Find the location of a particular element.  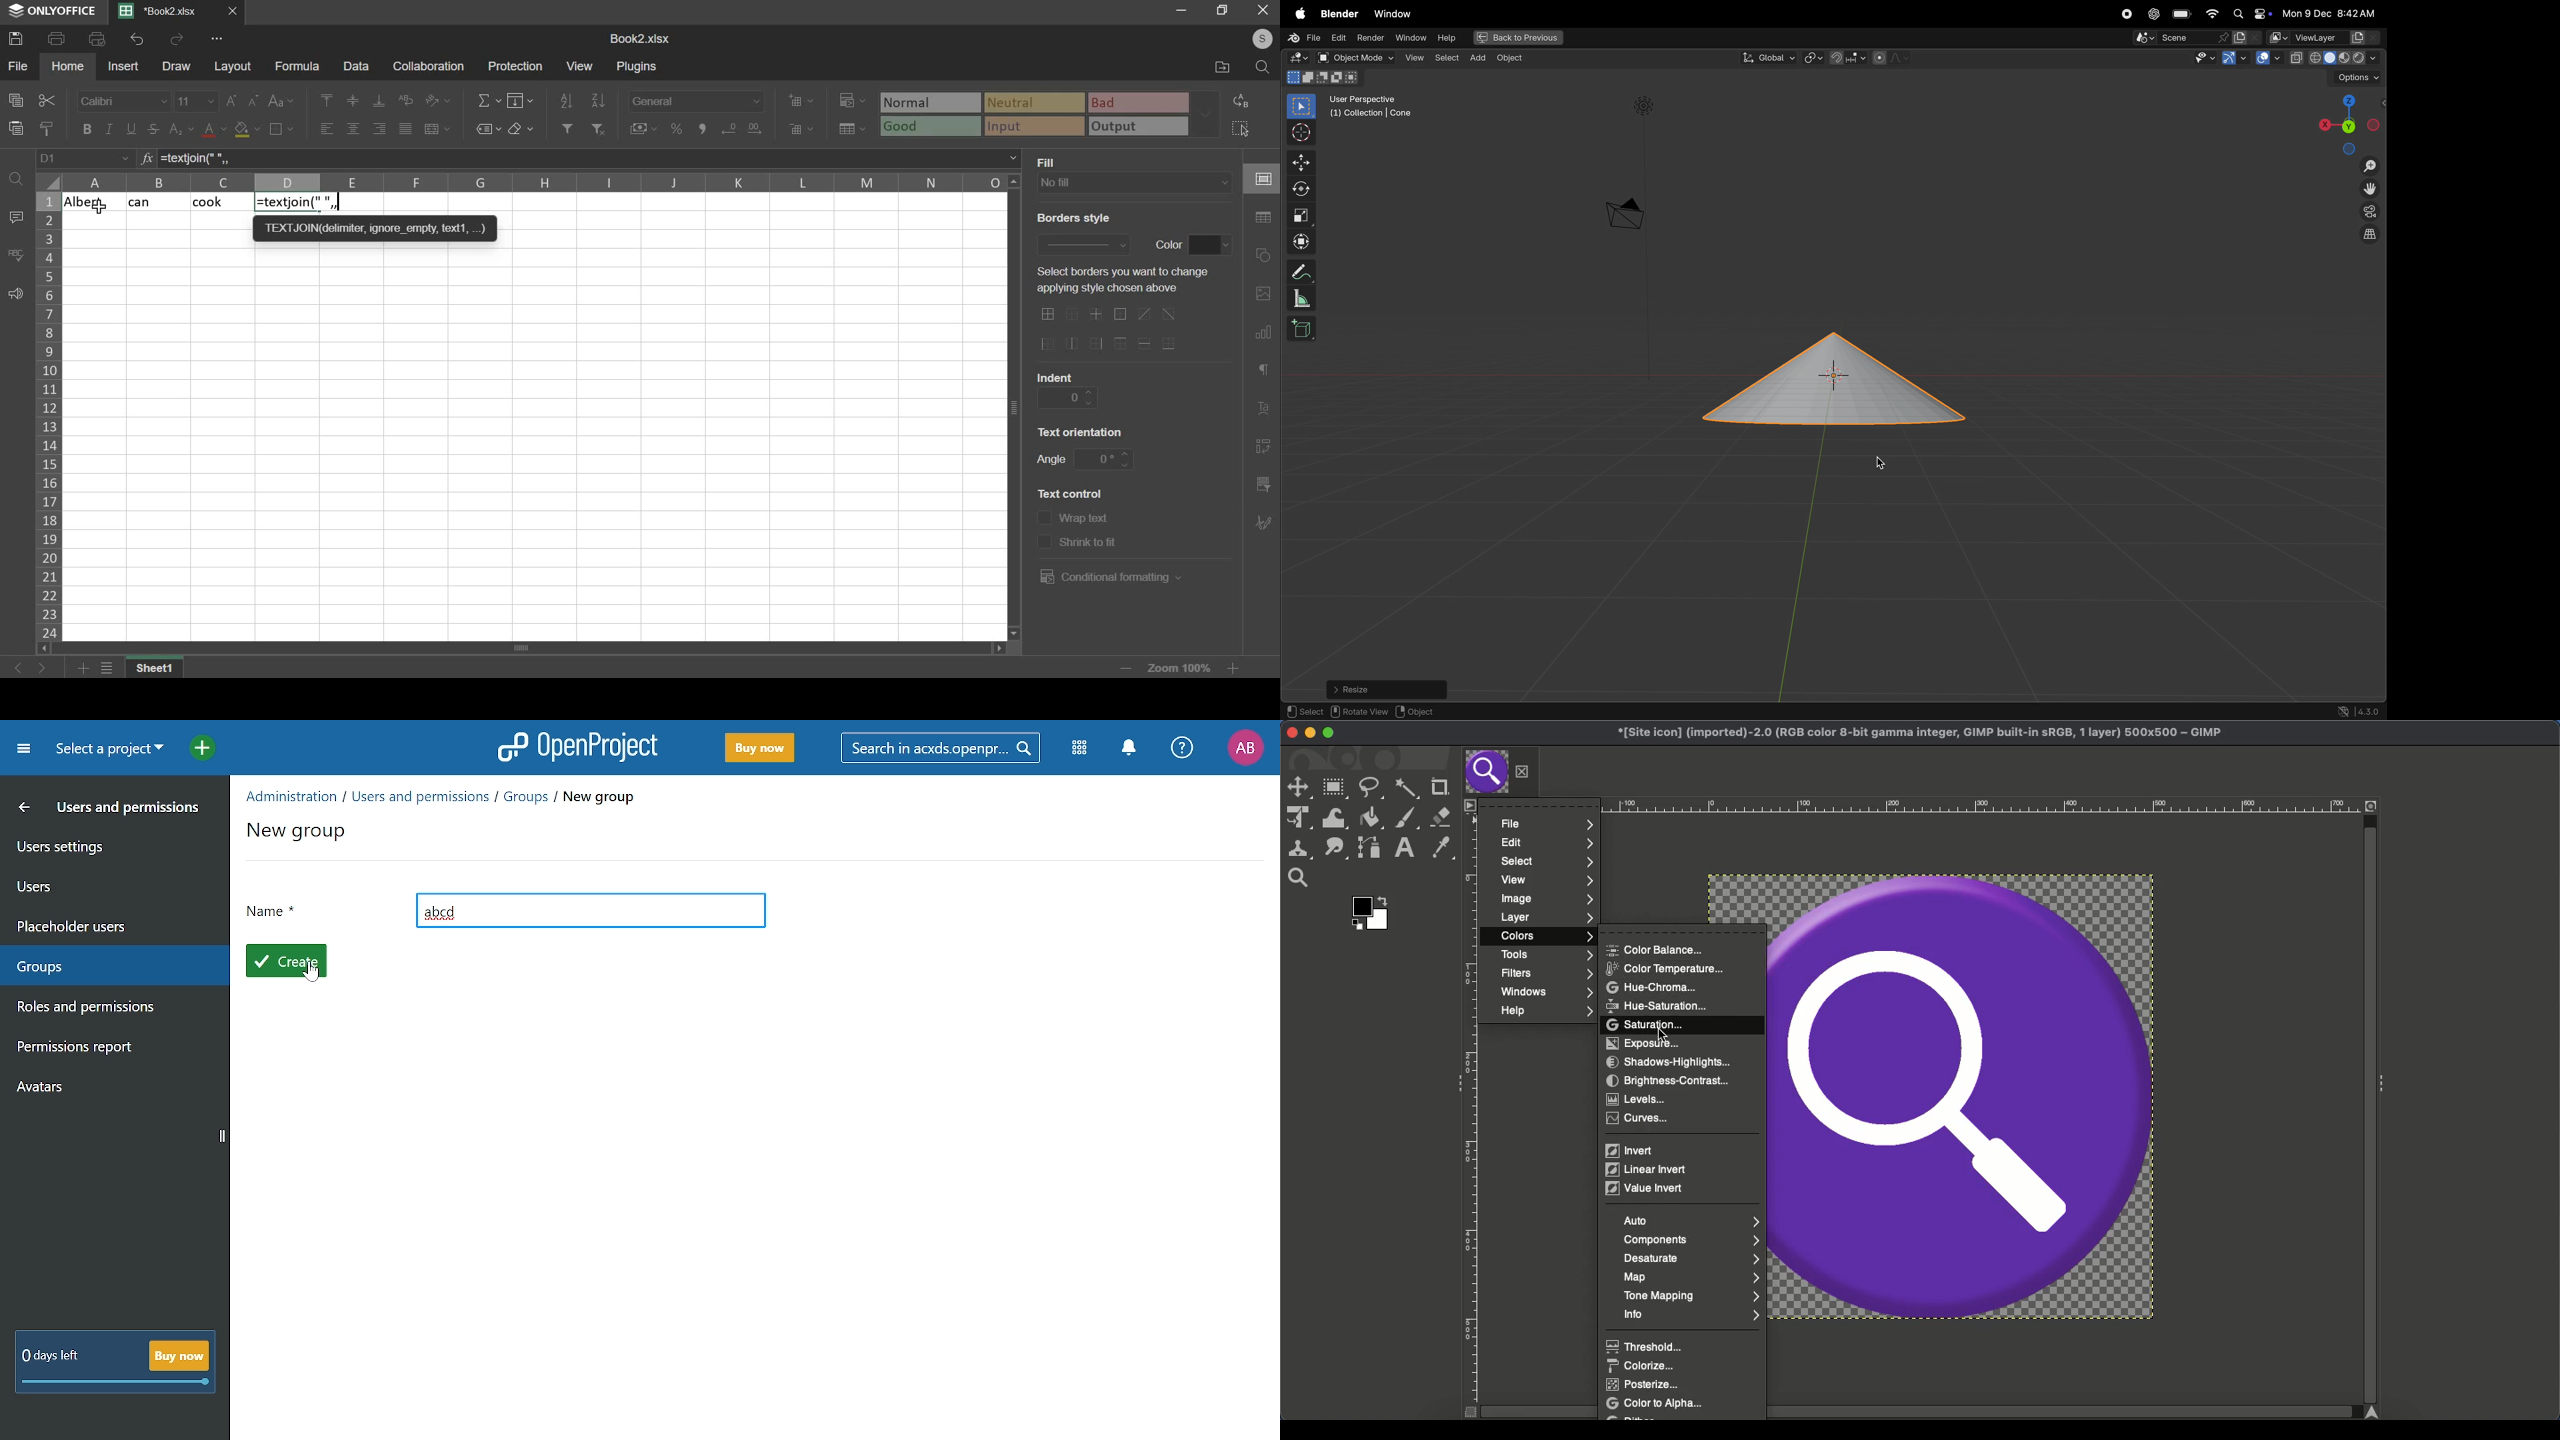

Filters is located at coordinates (1547, 974).